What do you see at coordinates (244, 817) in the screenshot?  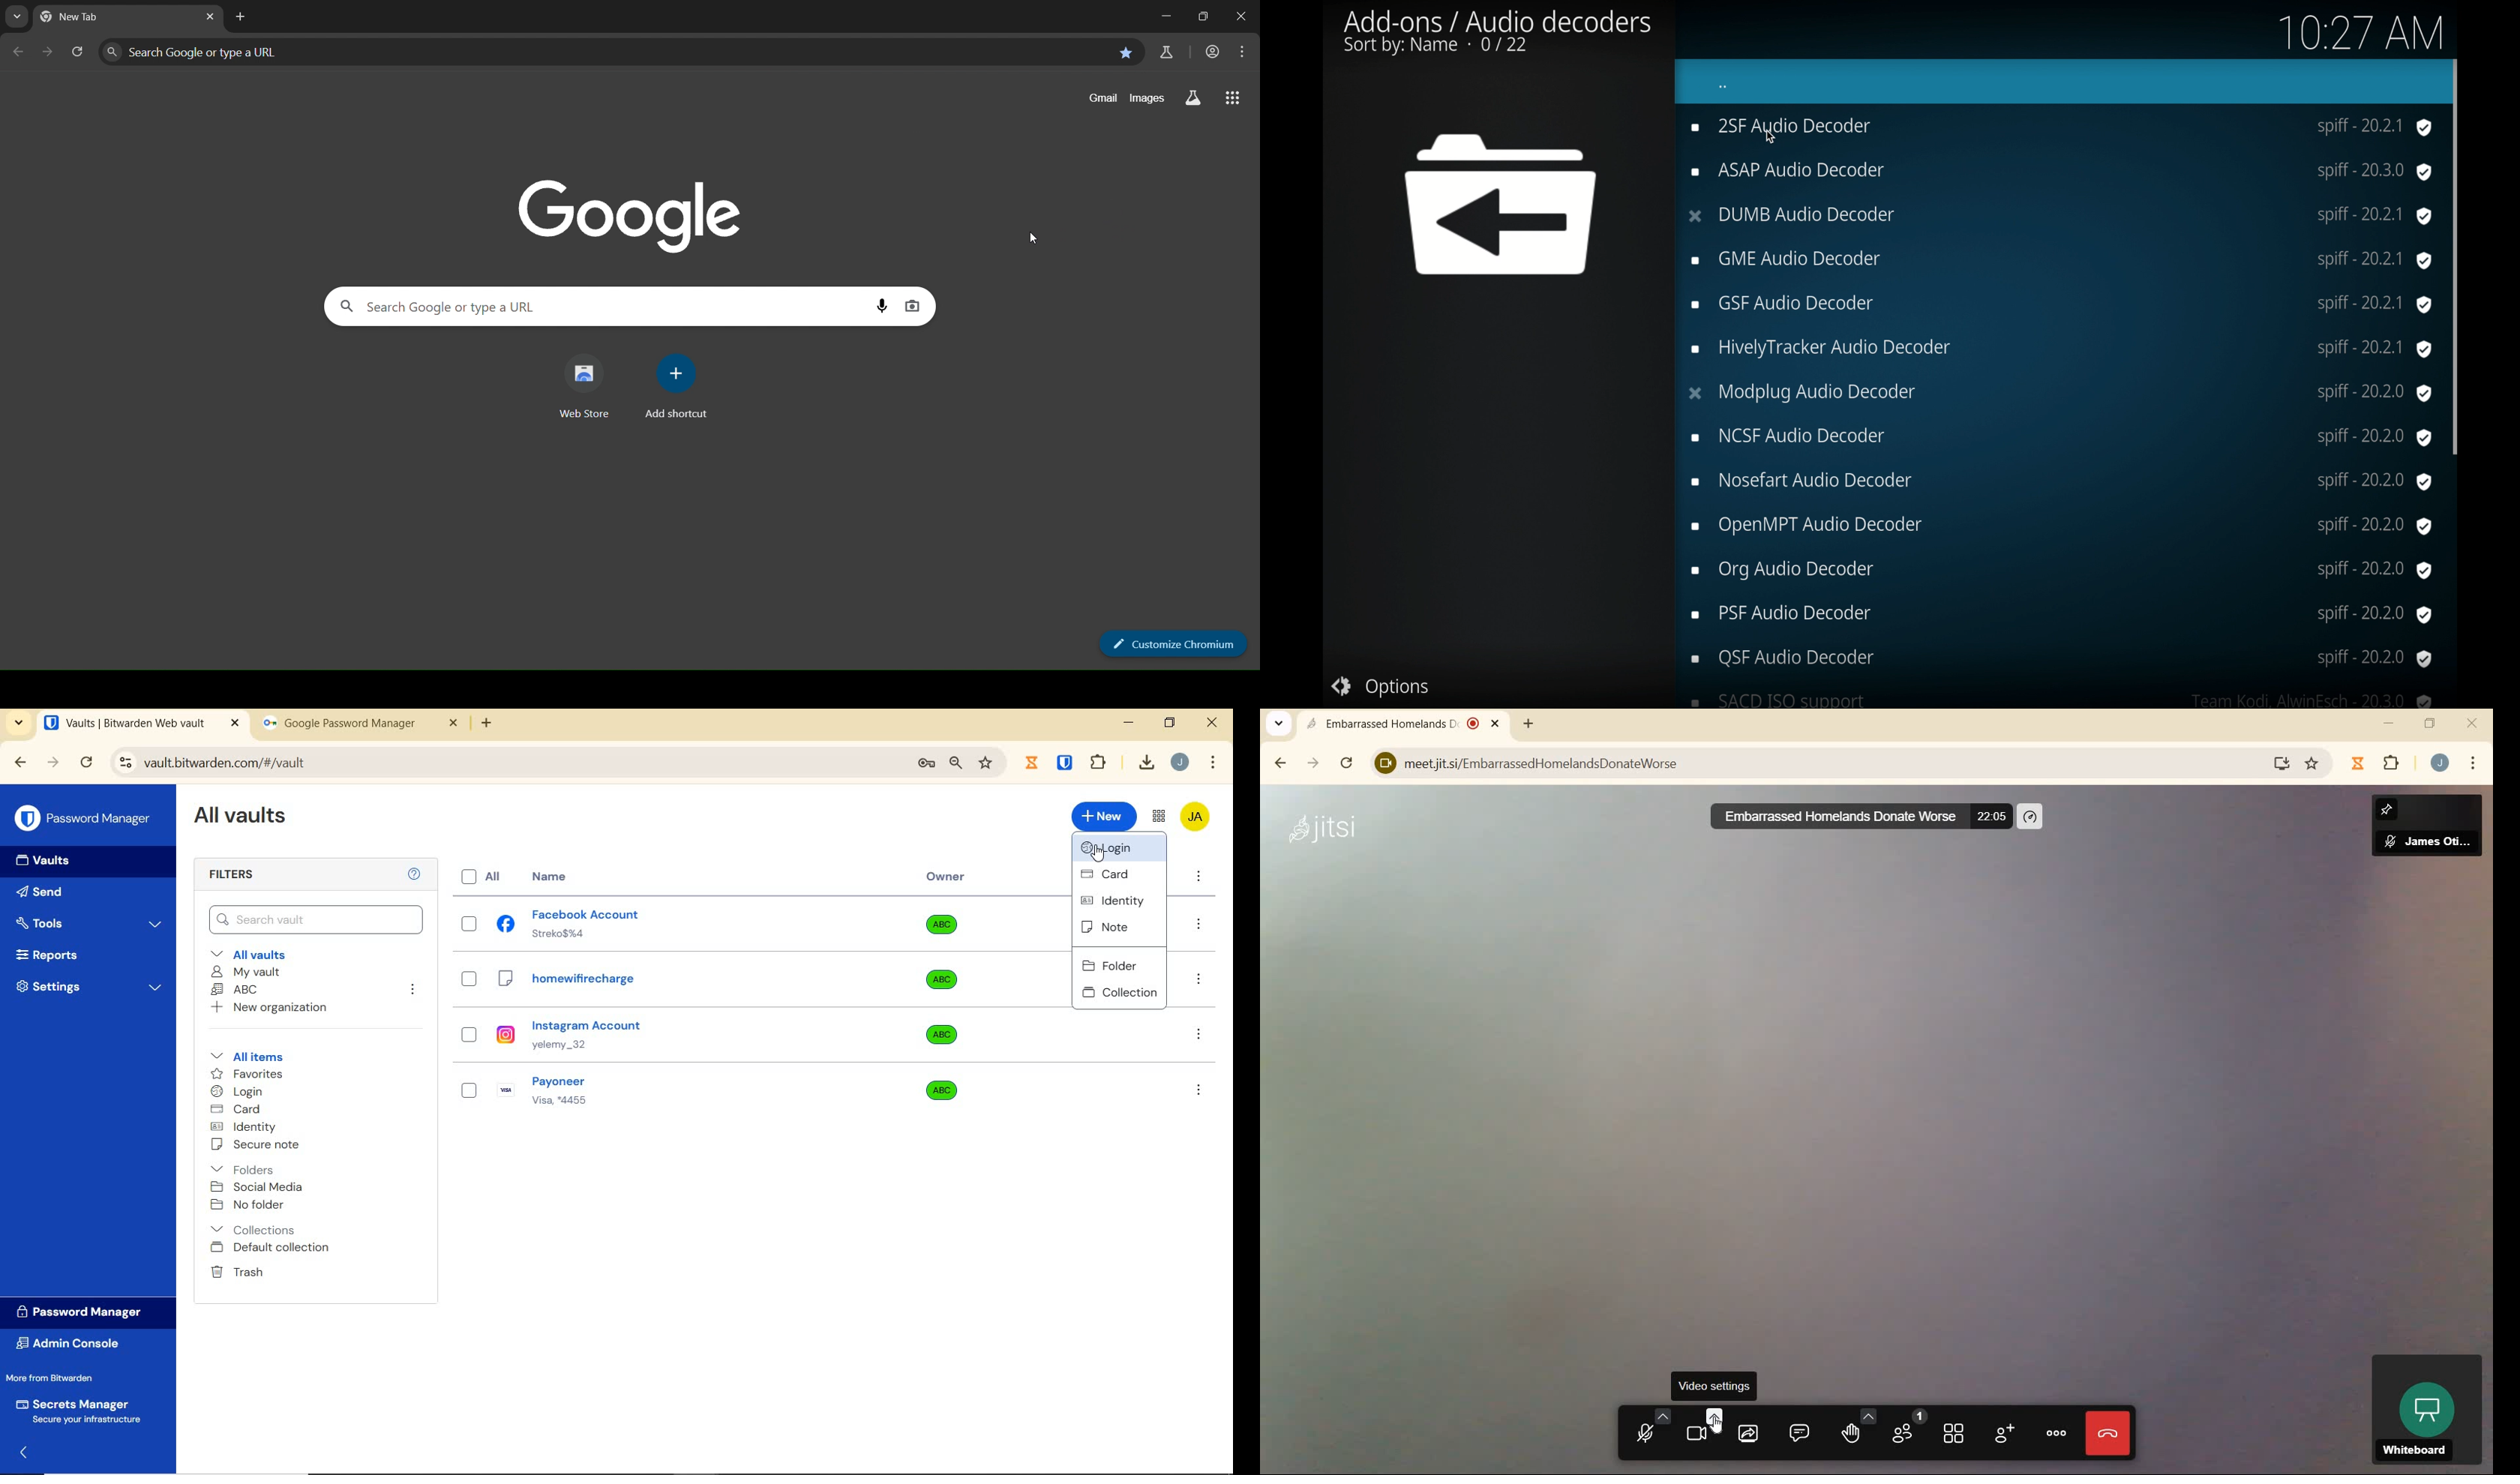 I see `All Vaults` at bounding box center [244, 817].